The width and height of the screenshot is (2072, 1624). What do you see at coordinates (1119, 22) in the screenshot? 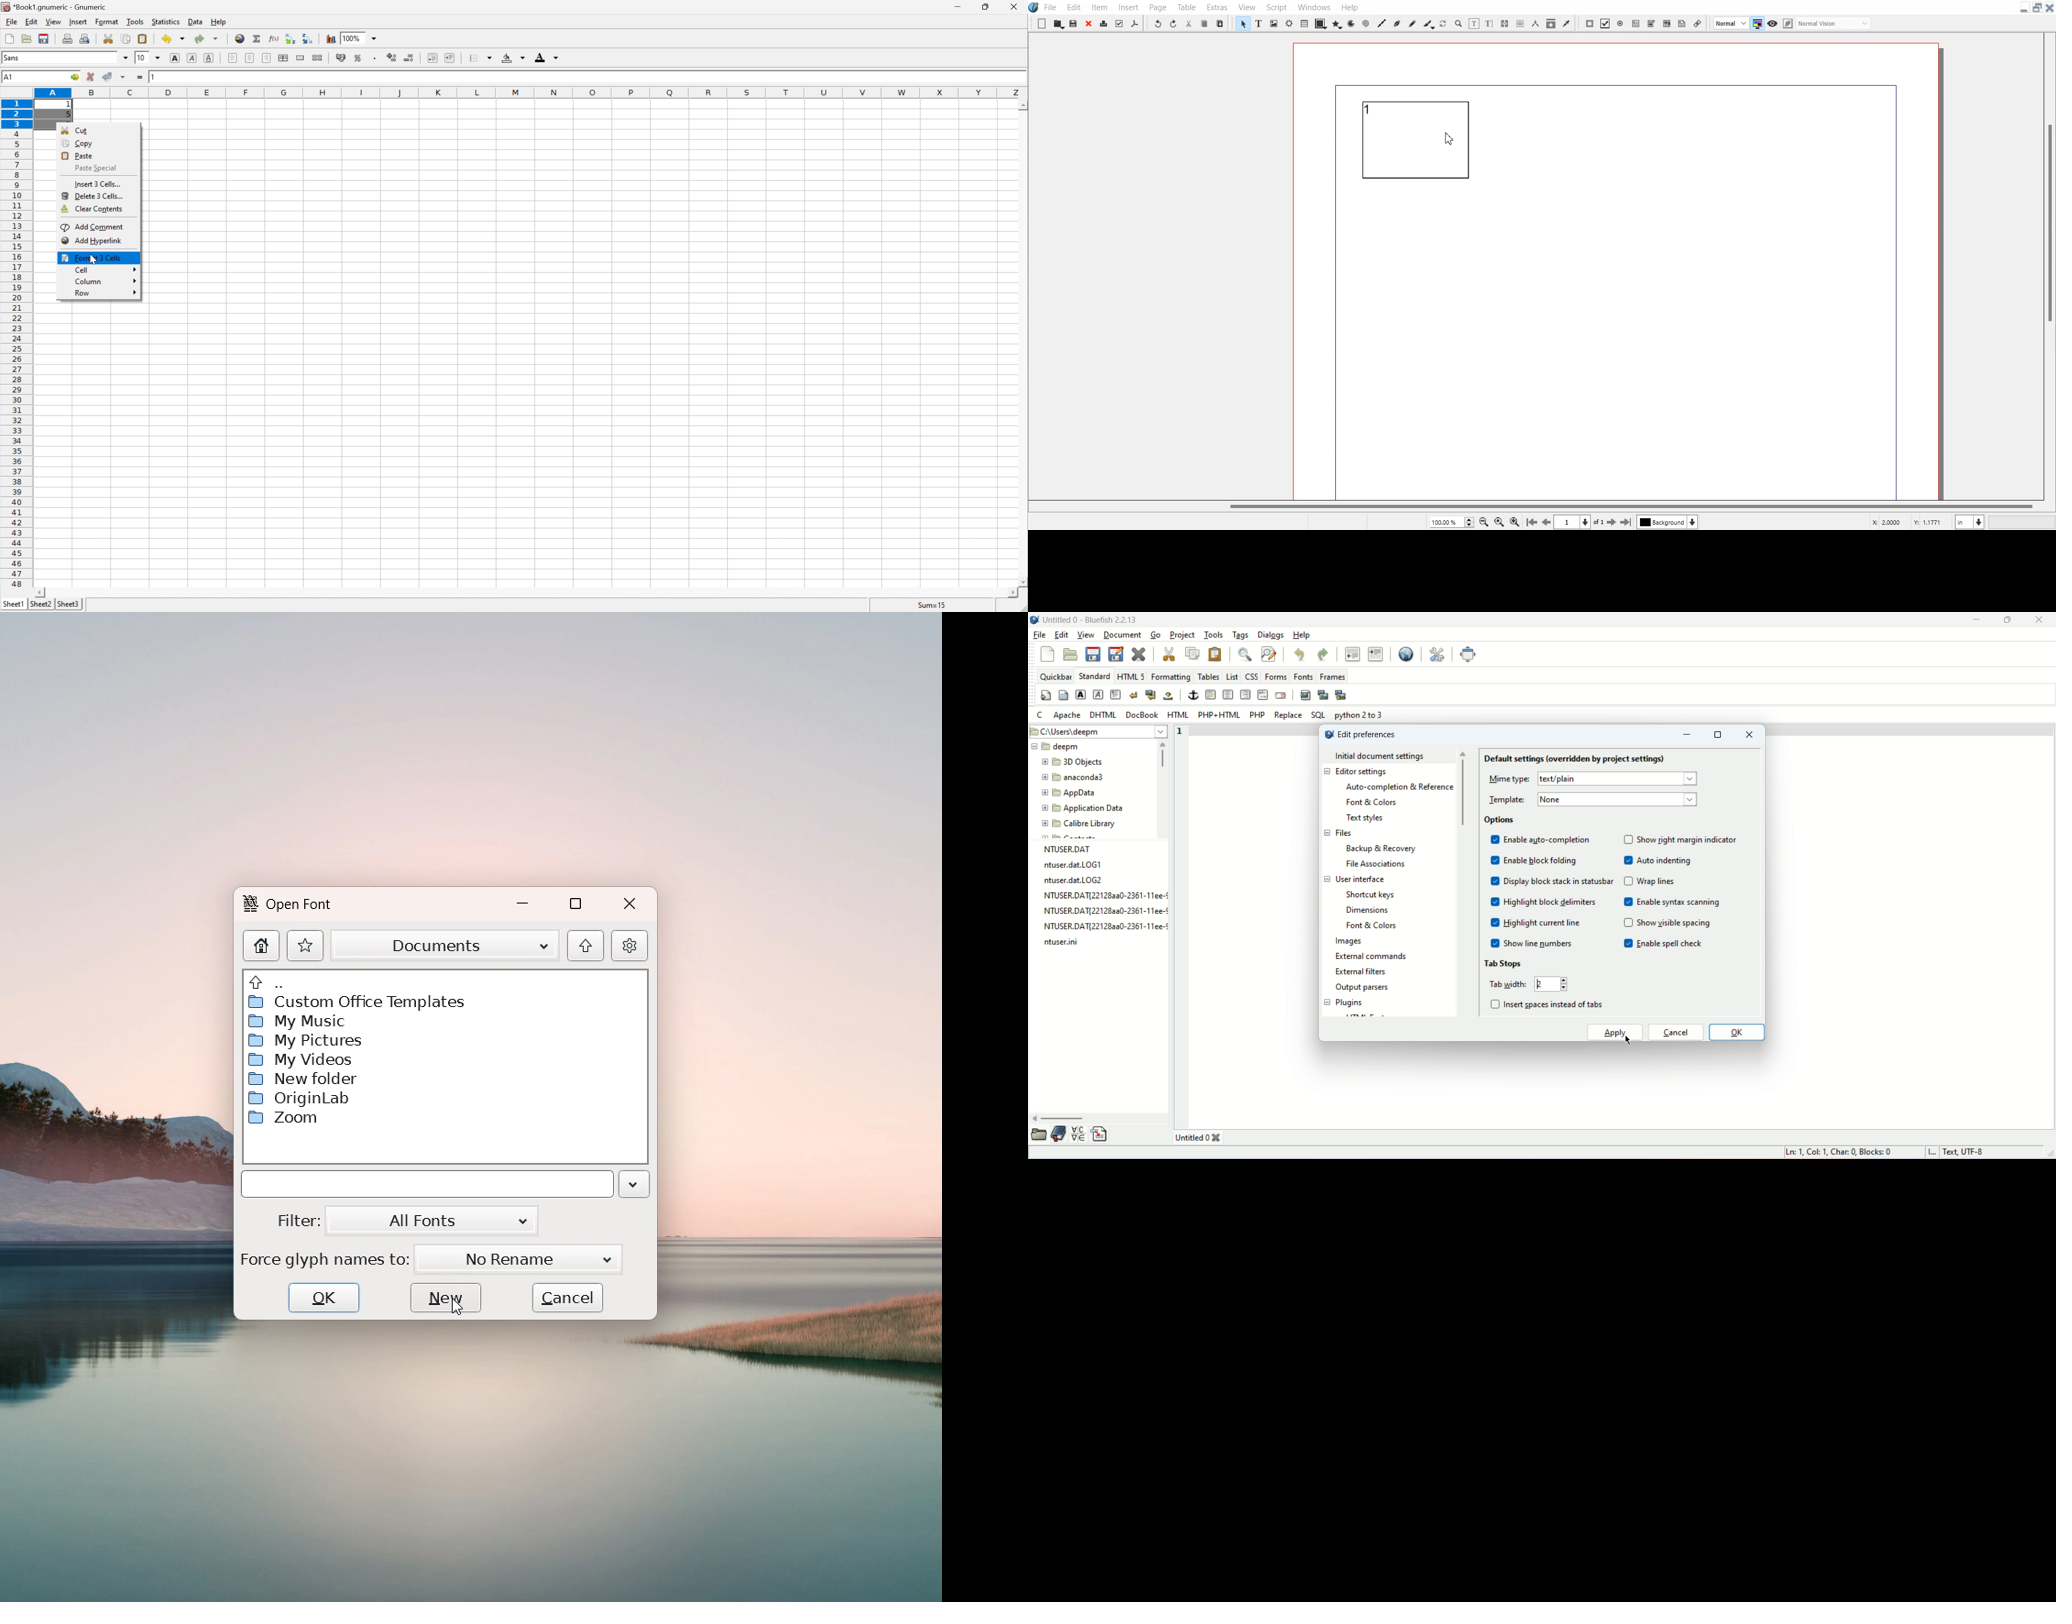
I see `Preflight verifier` at bounding box center [1119, 22].